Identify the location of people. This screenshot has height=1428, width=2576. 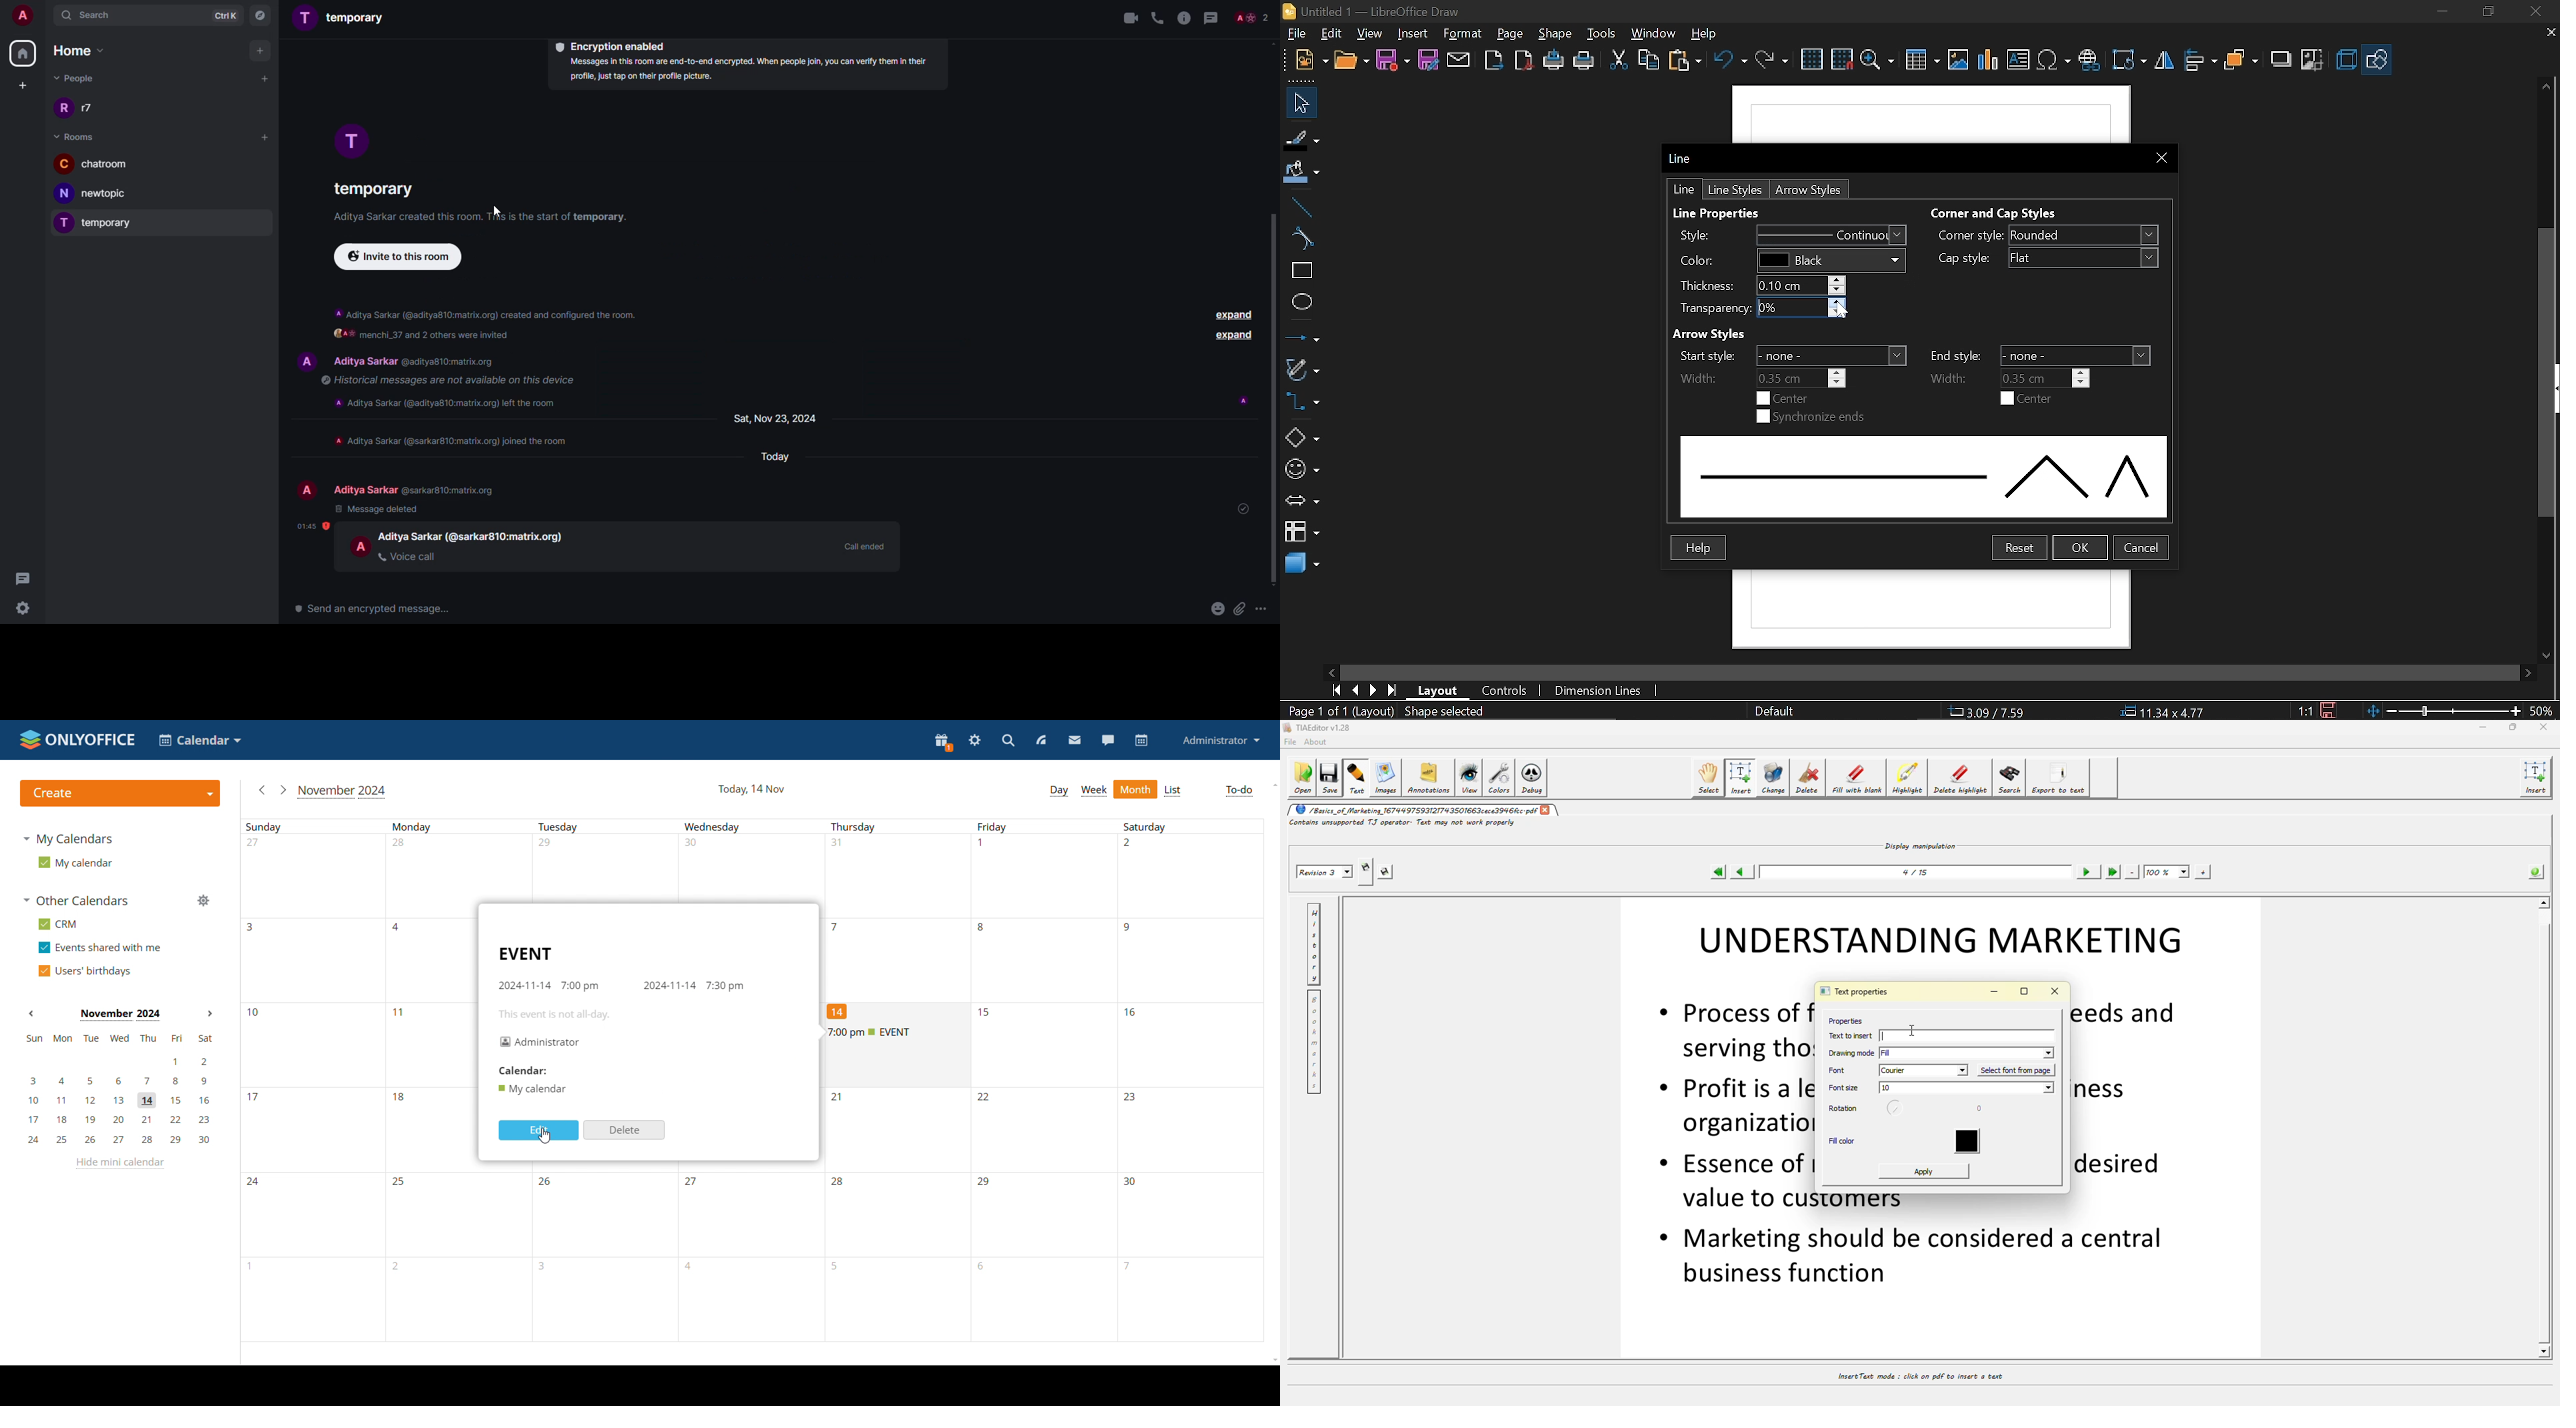
(409, 536).